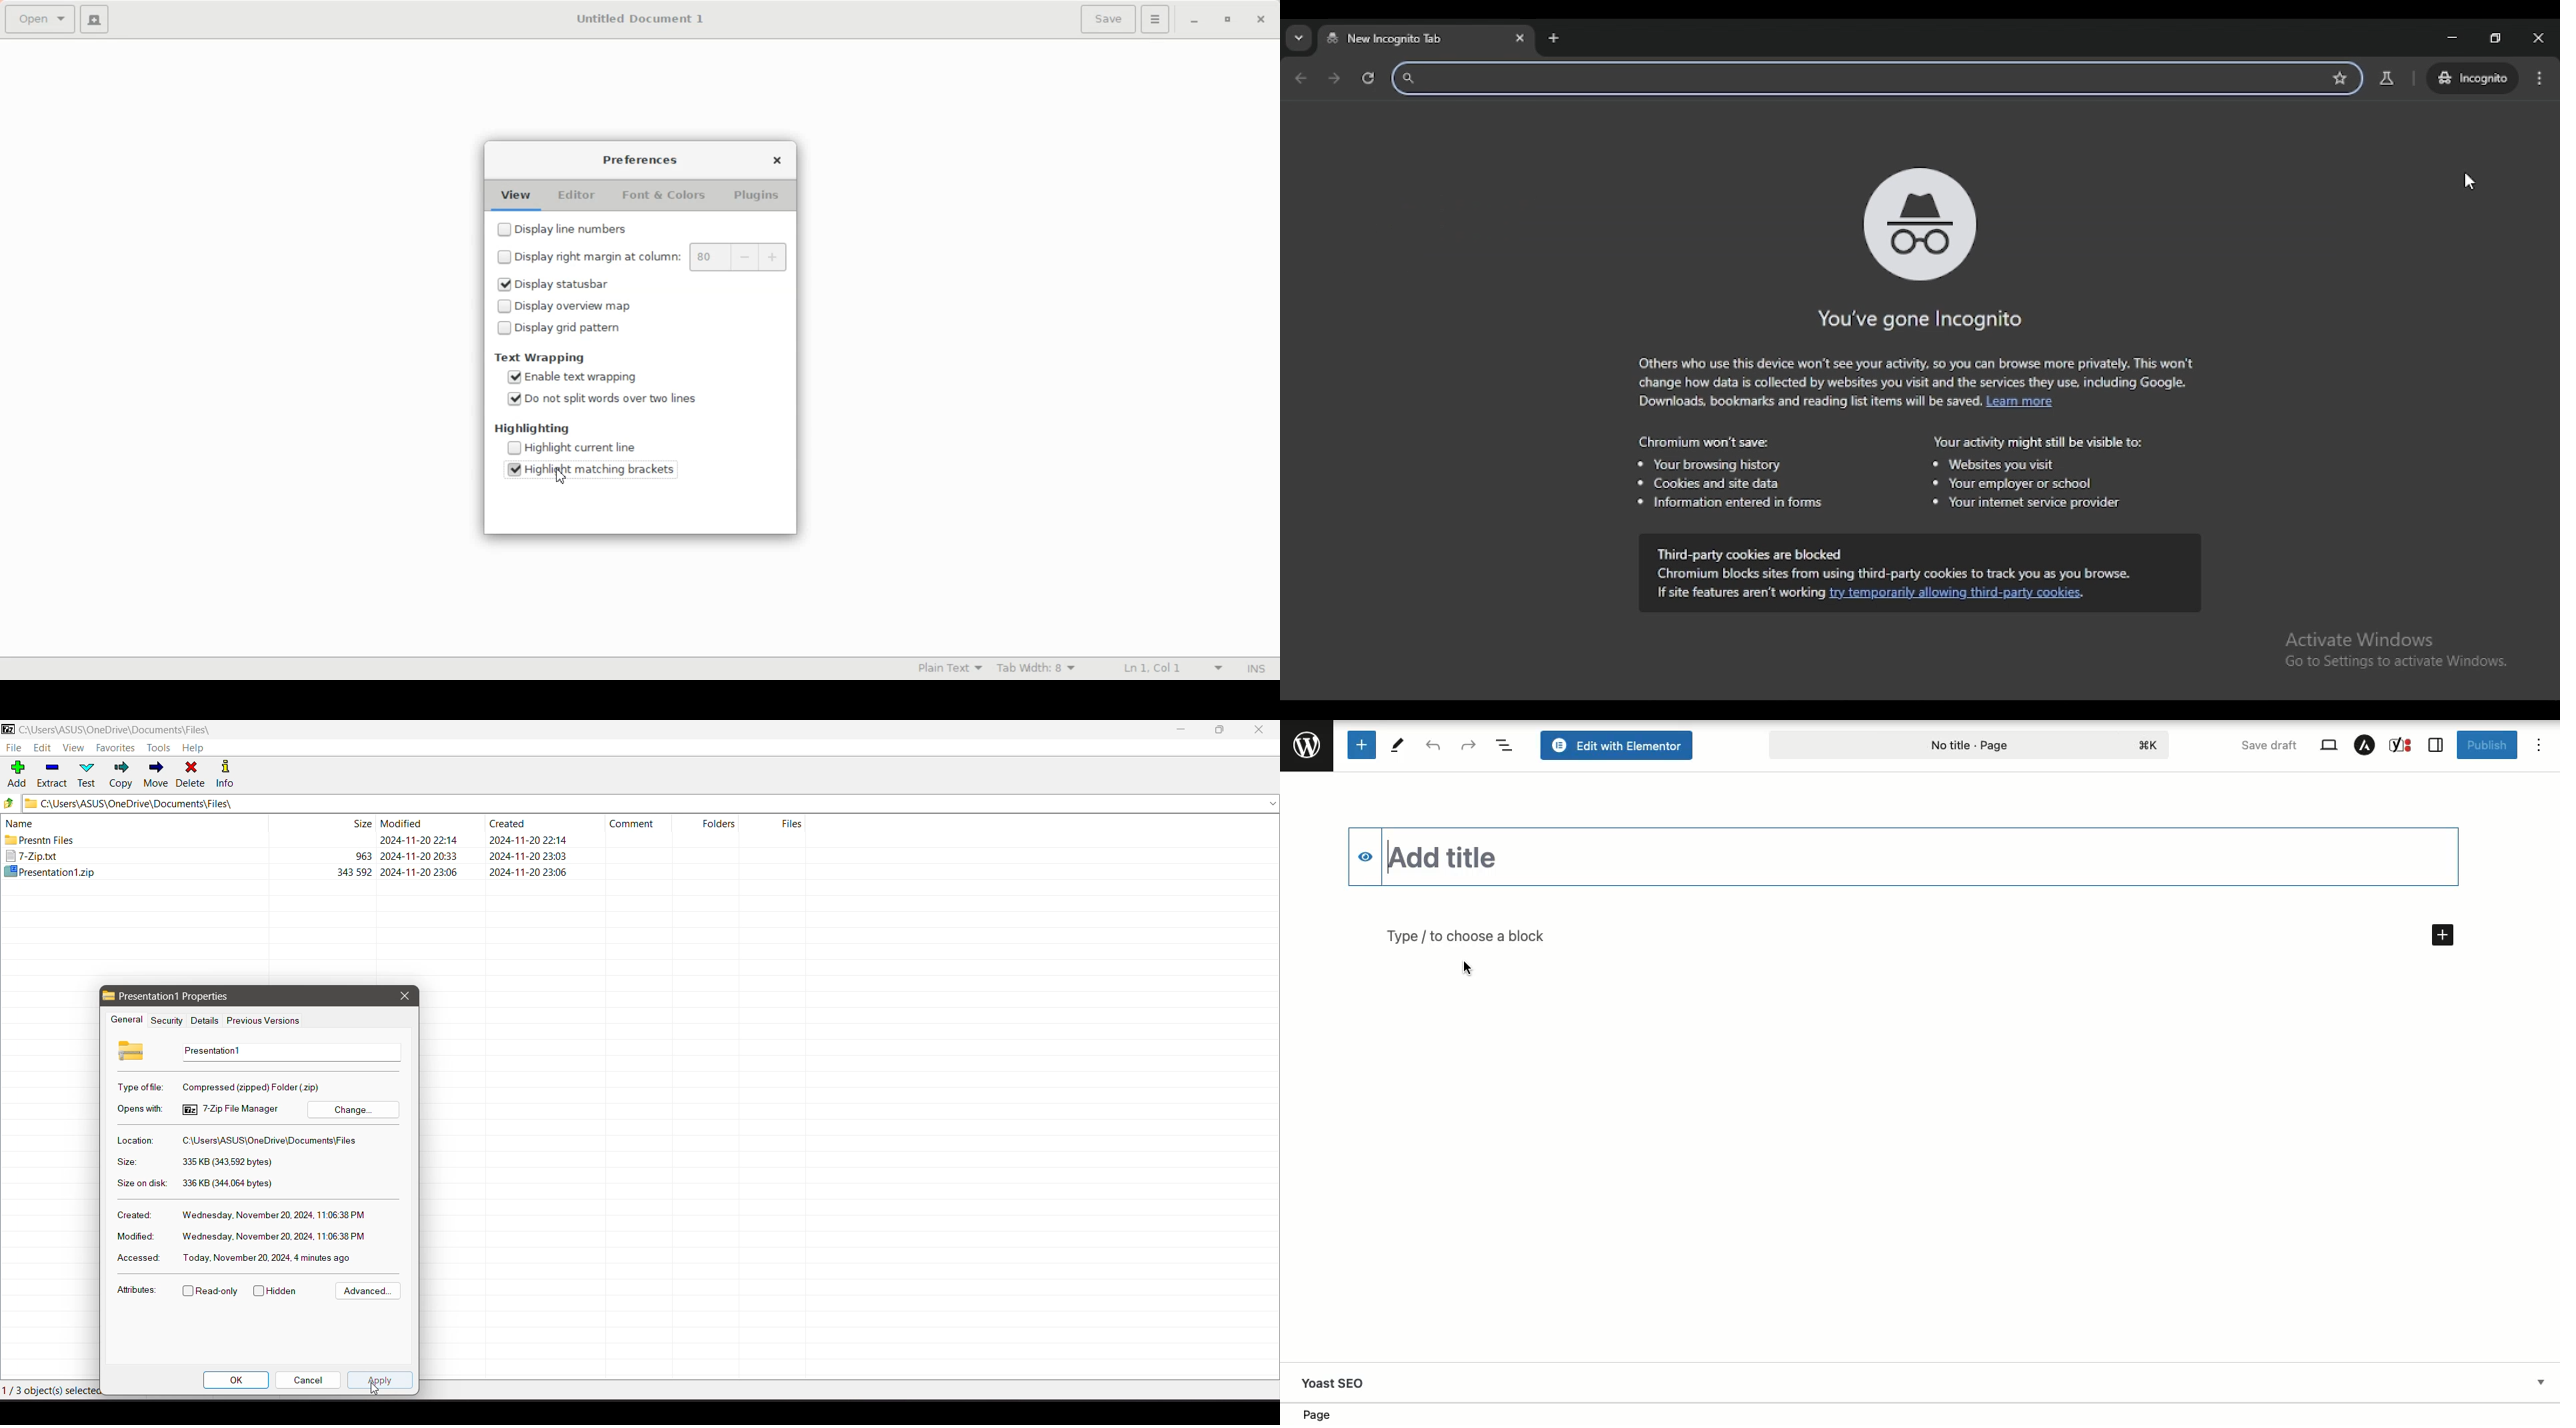  I want to click on View folder open, so click(517, 197).